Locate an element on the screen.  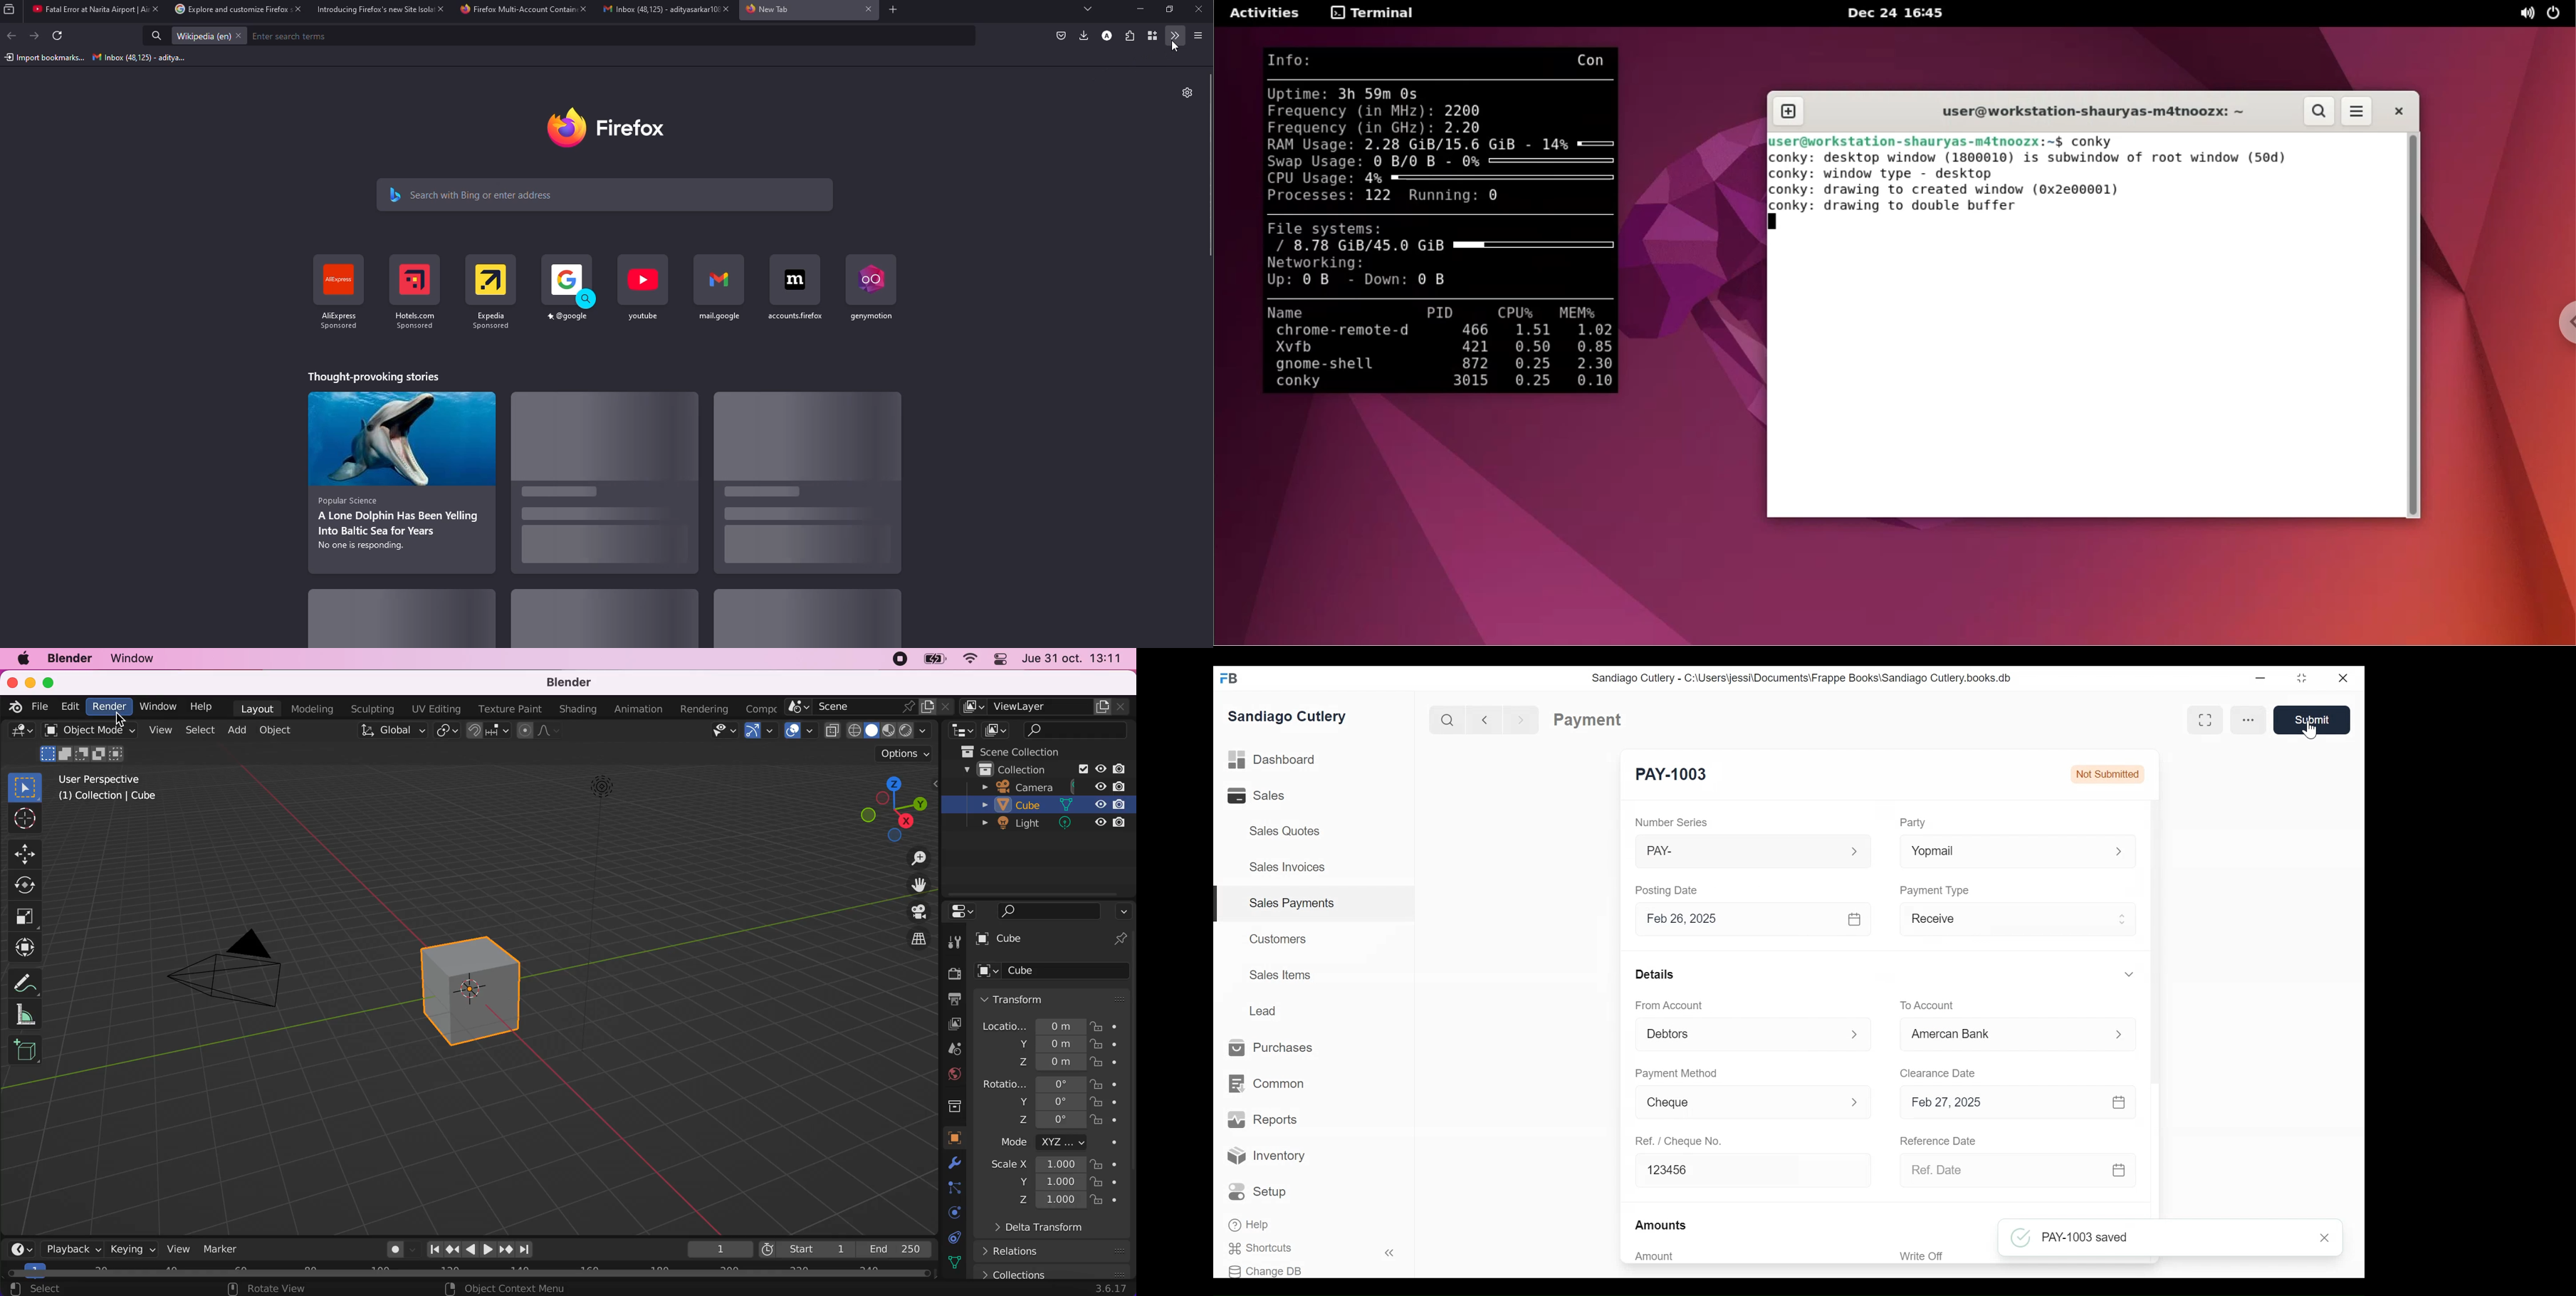
Sandiago Cutlery is located at coordinates (1289, 716).